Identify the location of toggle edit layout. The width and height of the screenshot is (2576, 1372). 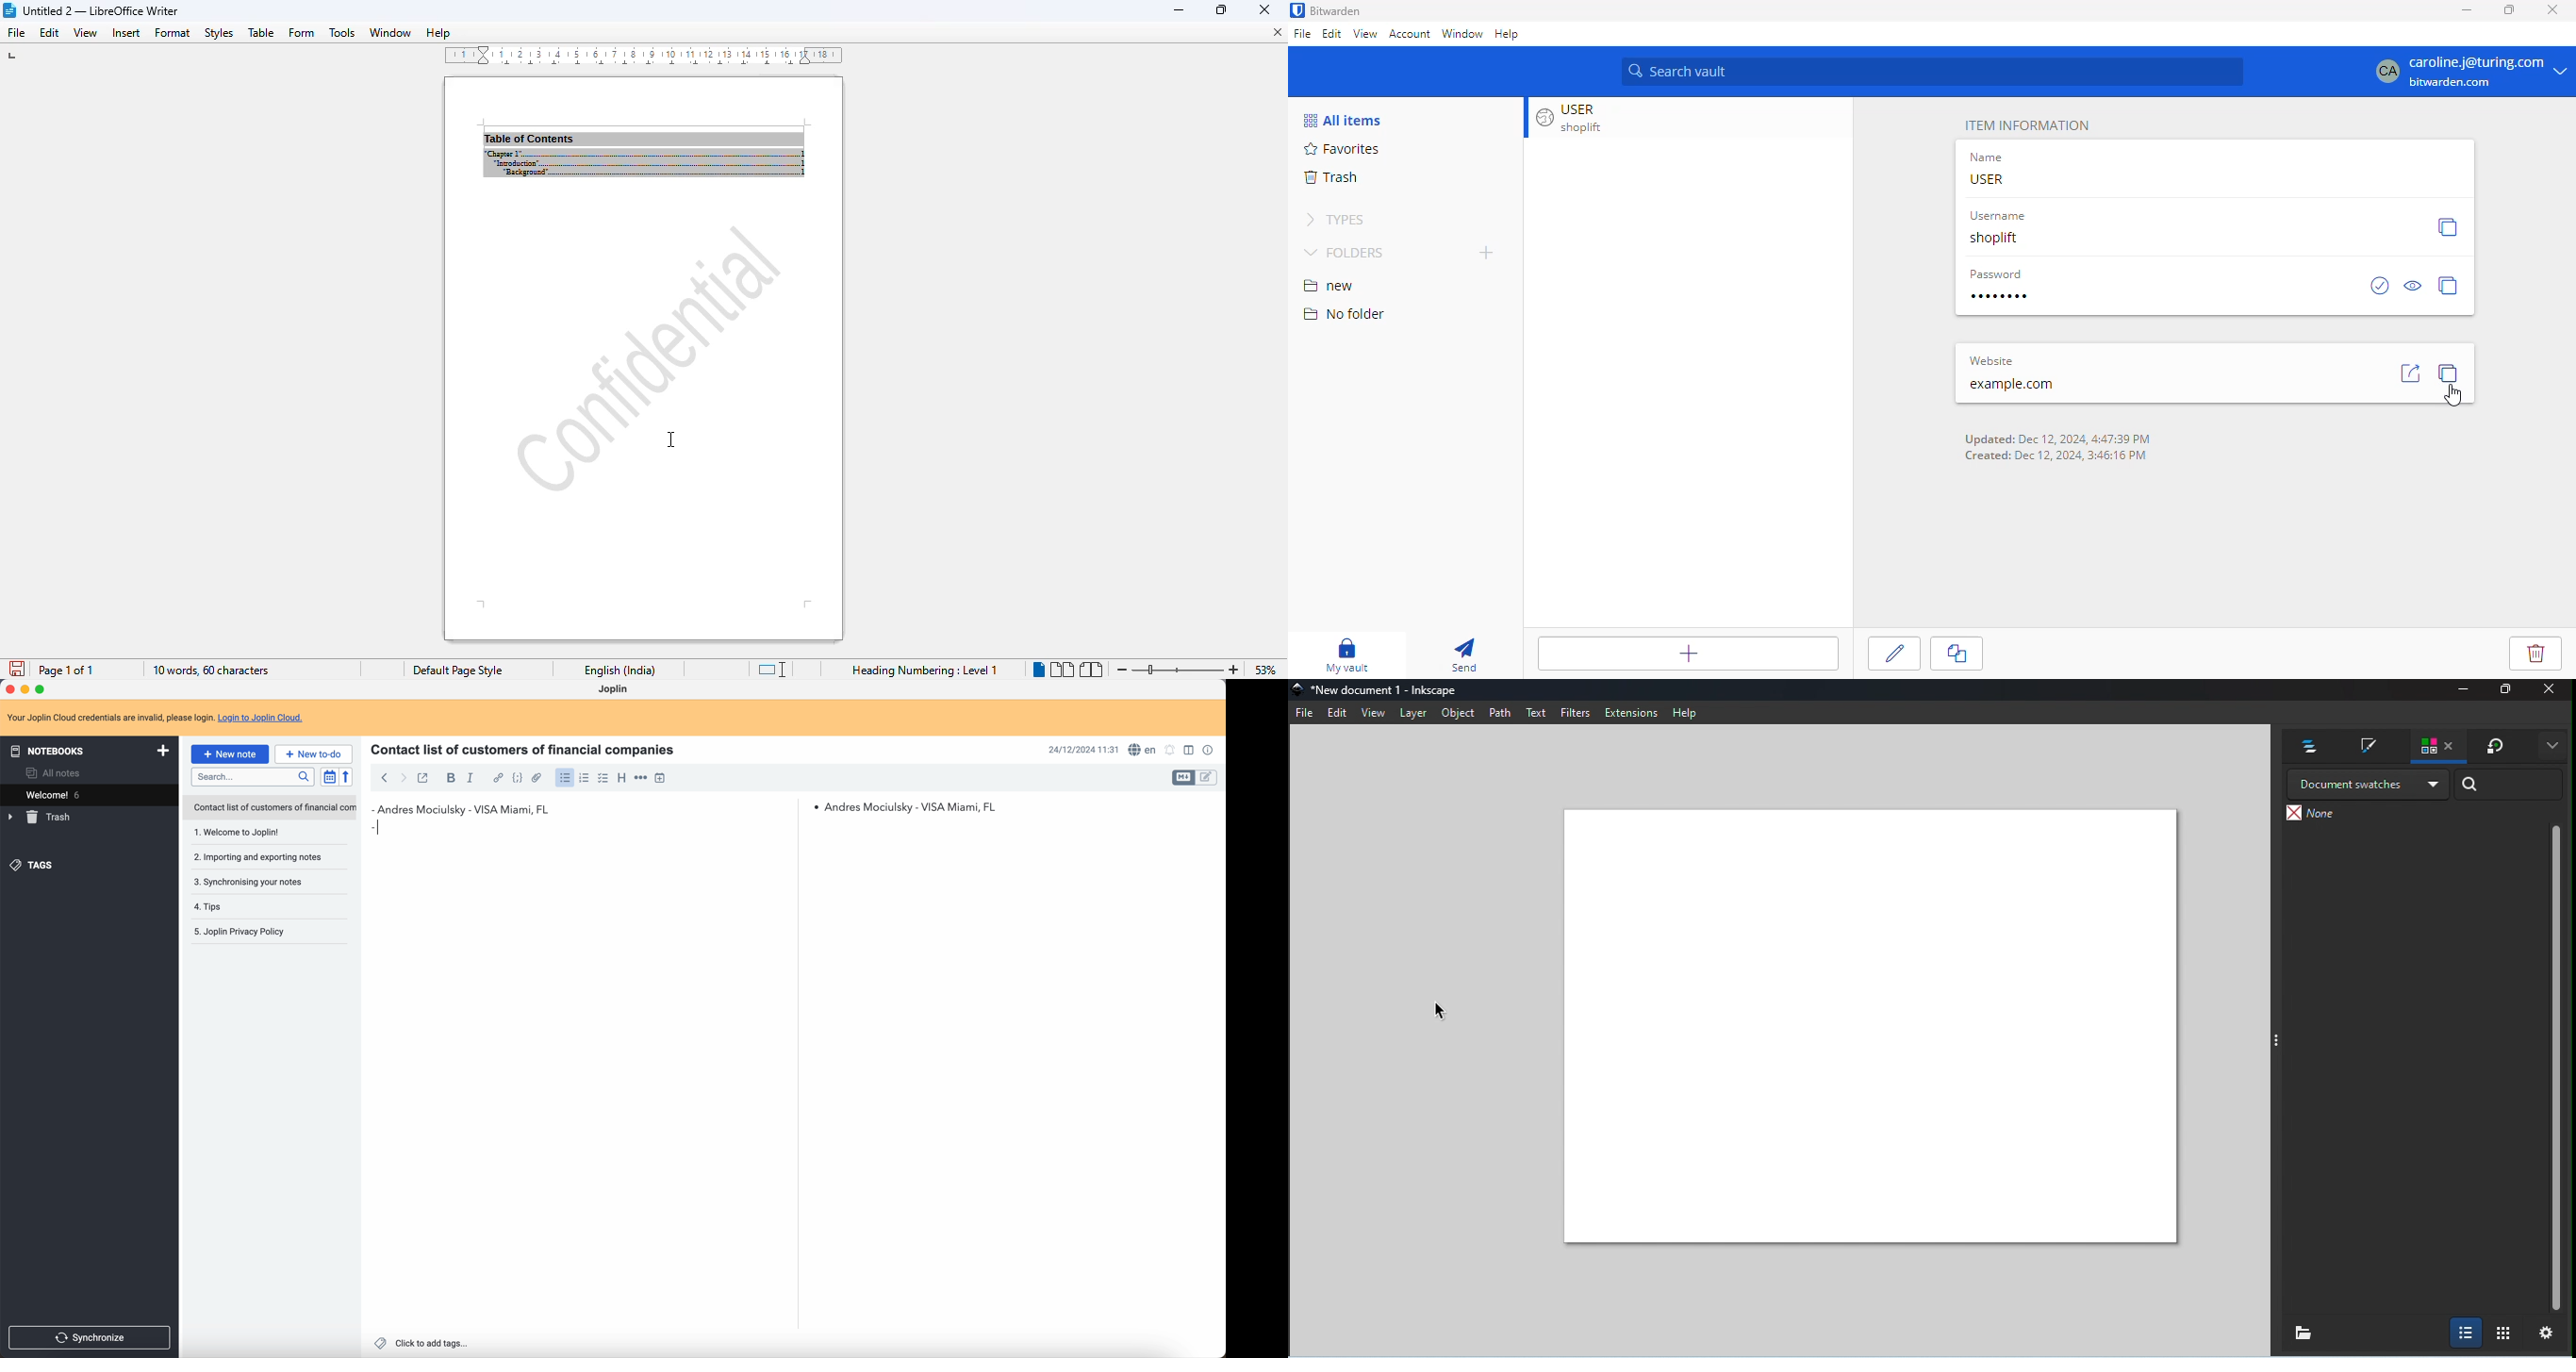
(1185, 778).